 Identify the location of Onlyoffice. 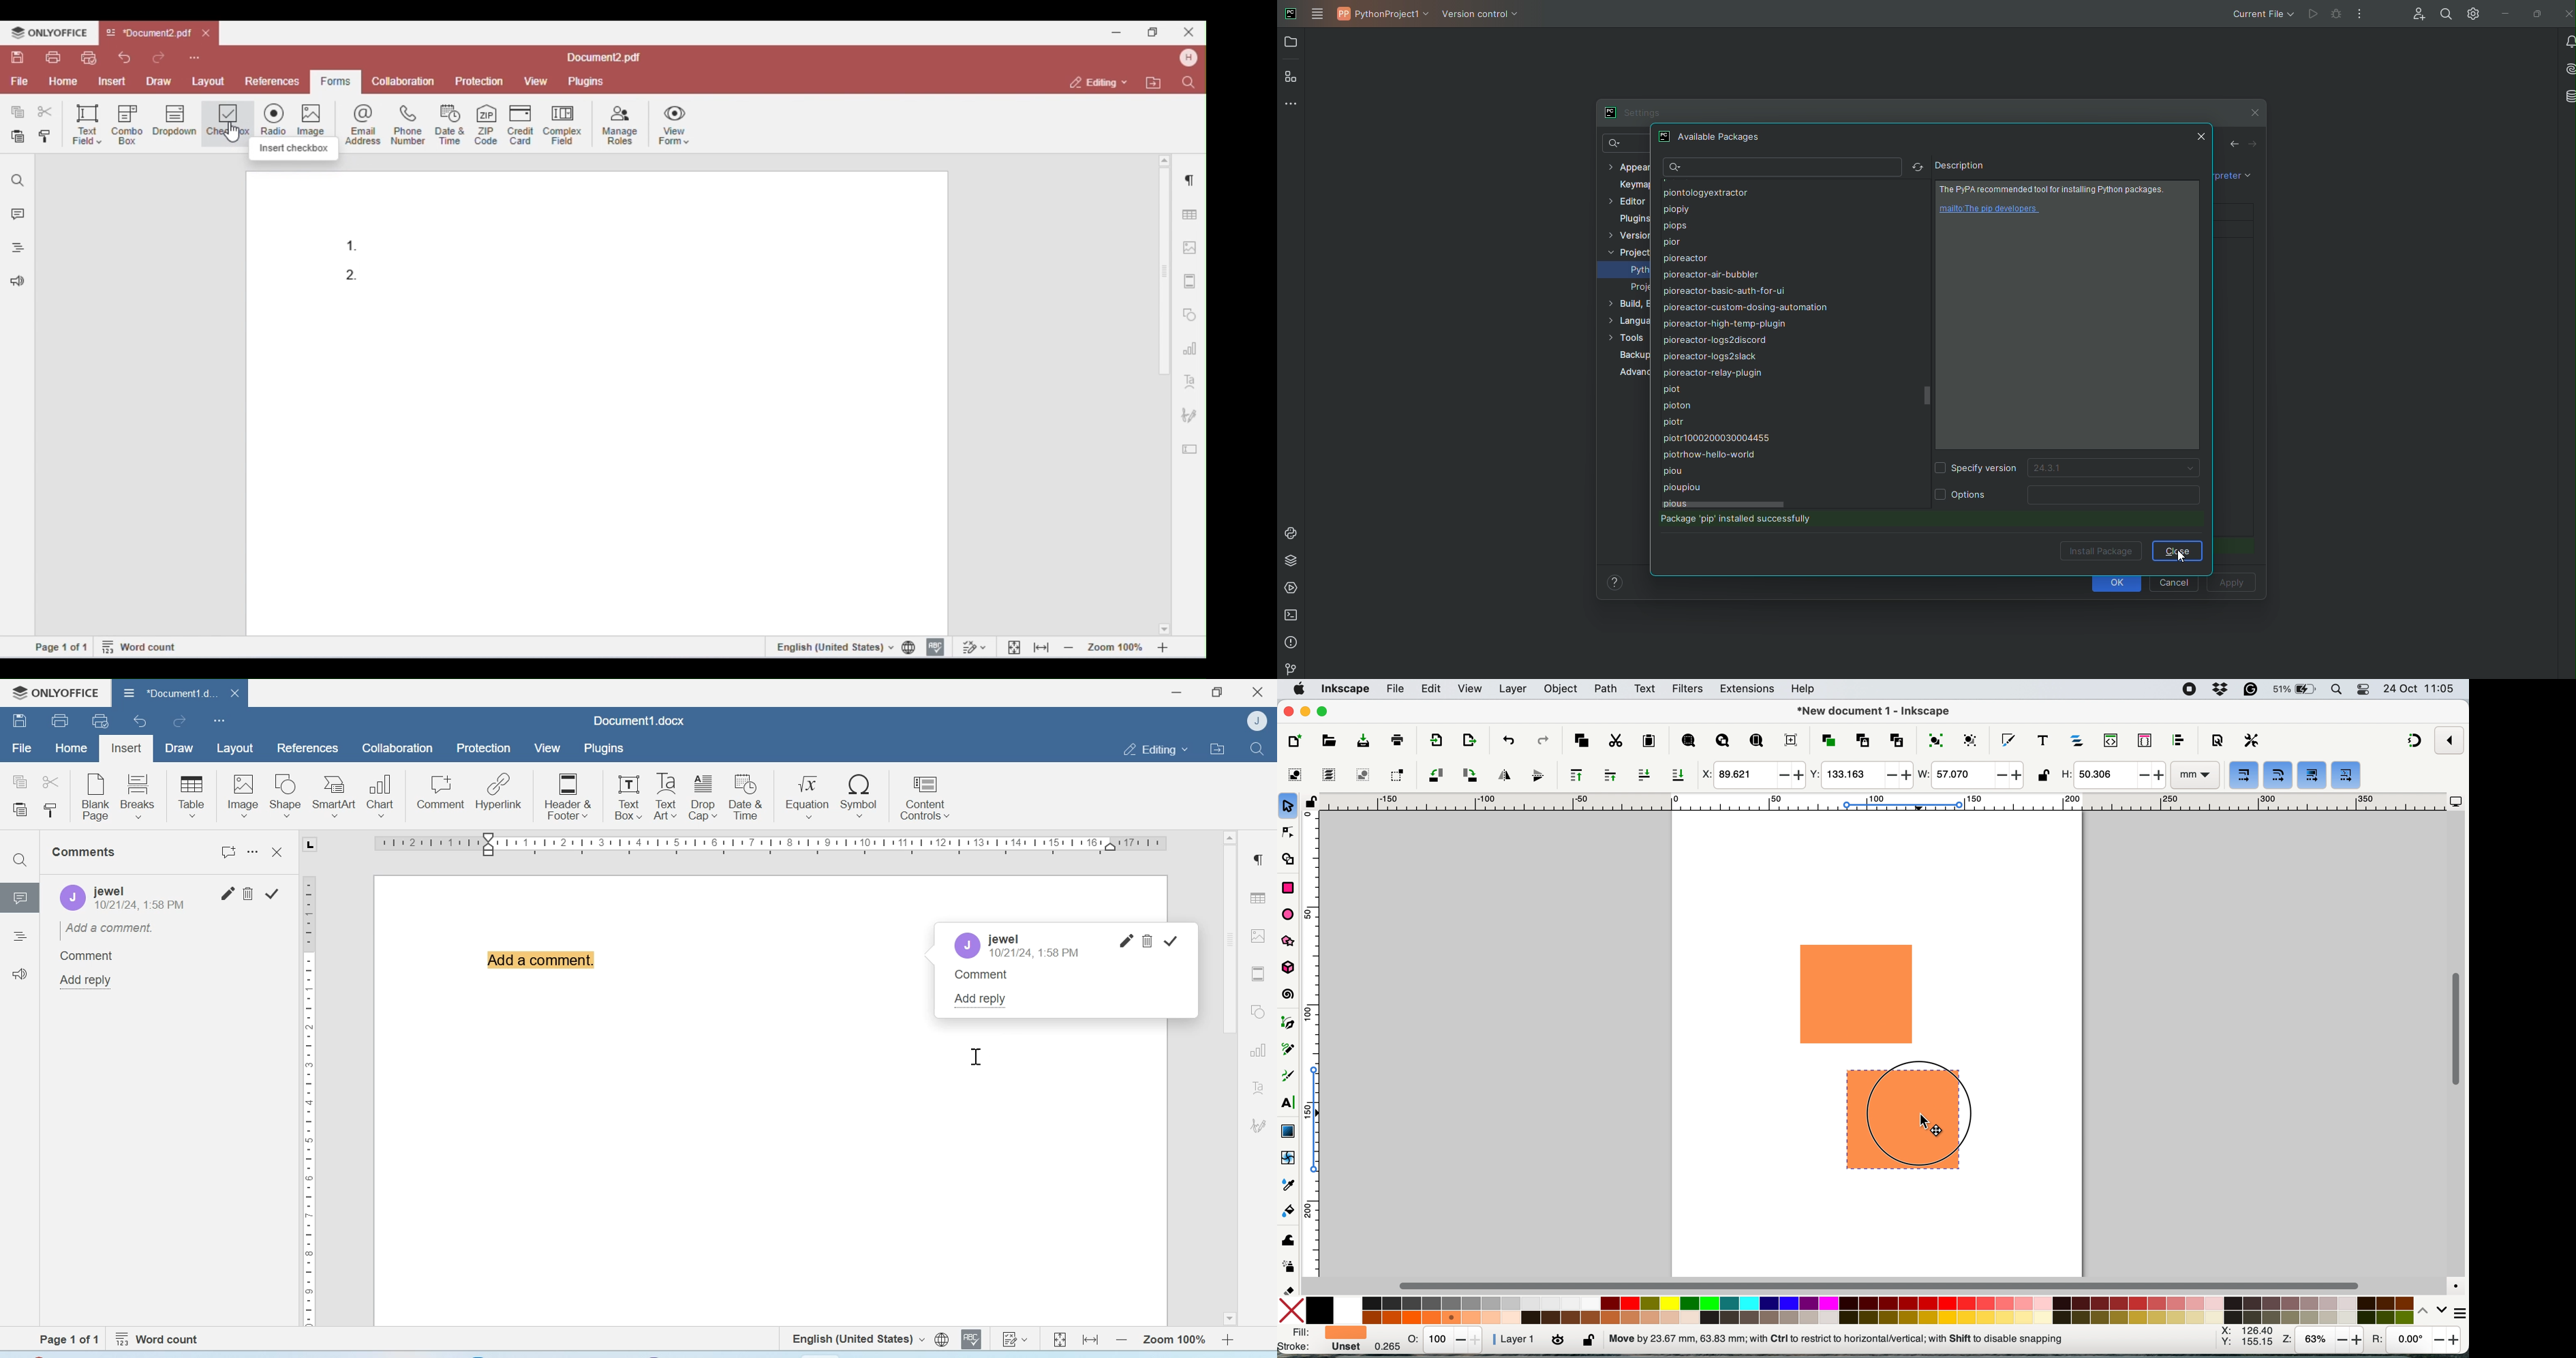
(51, 693).